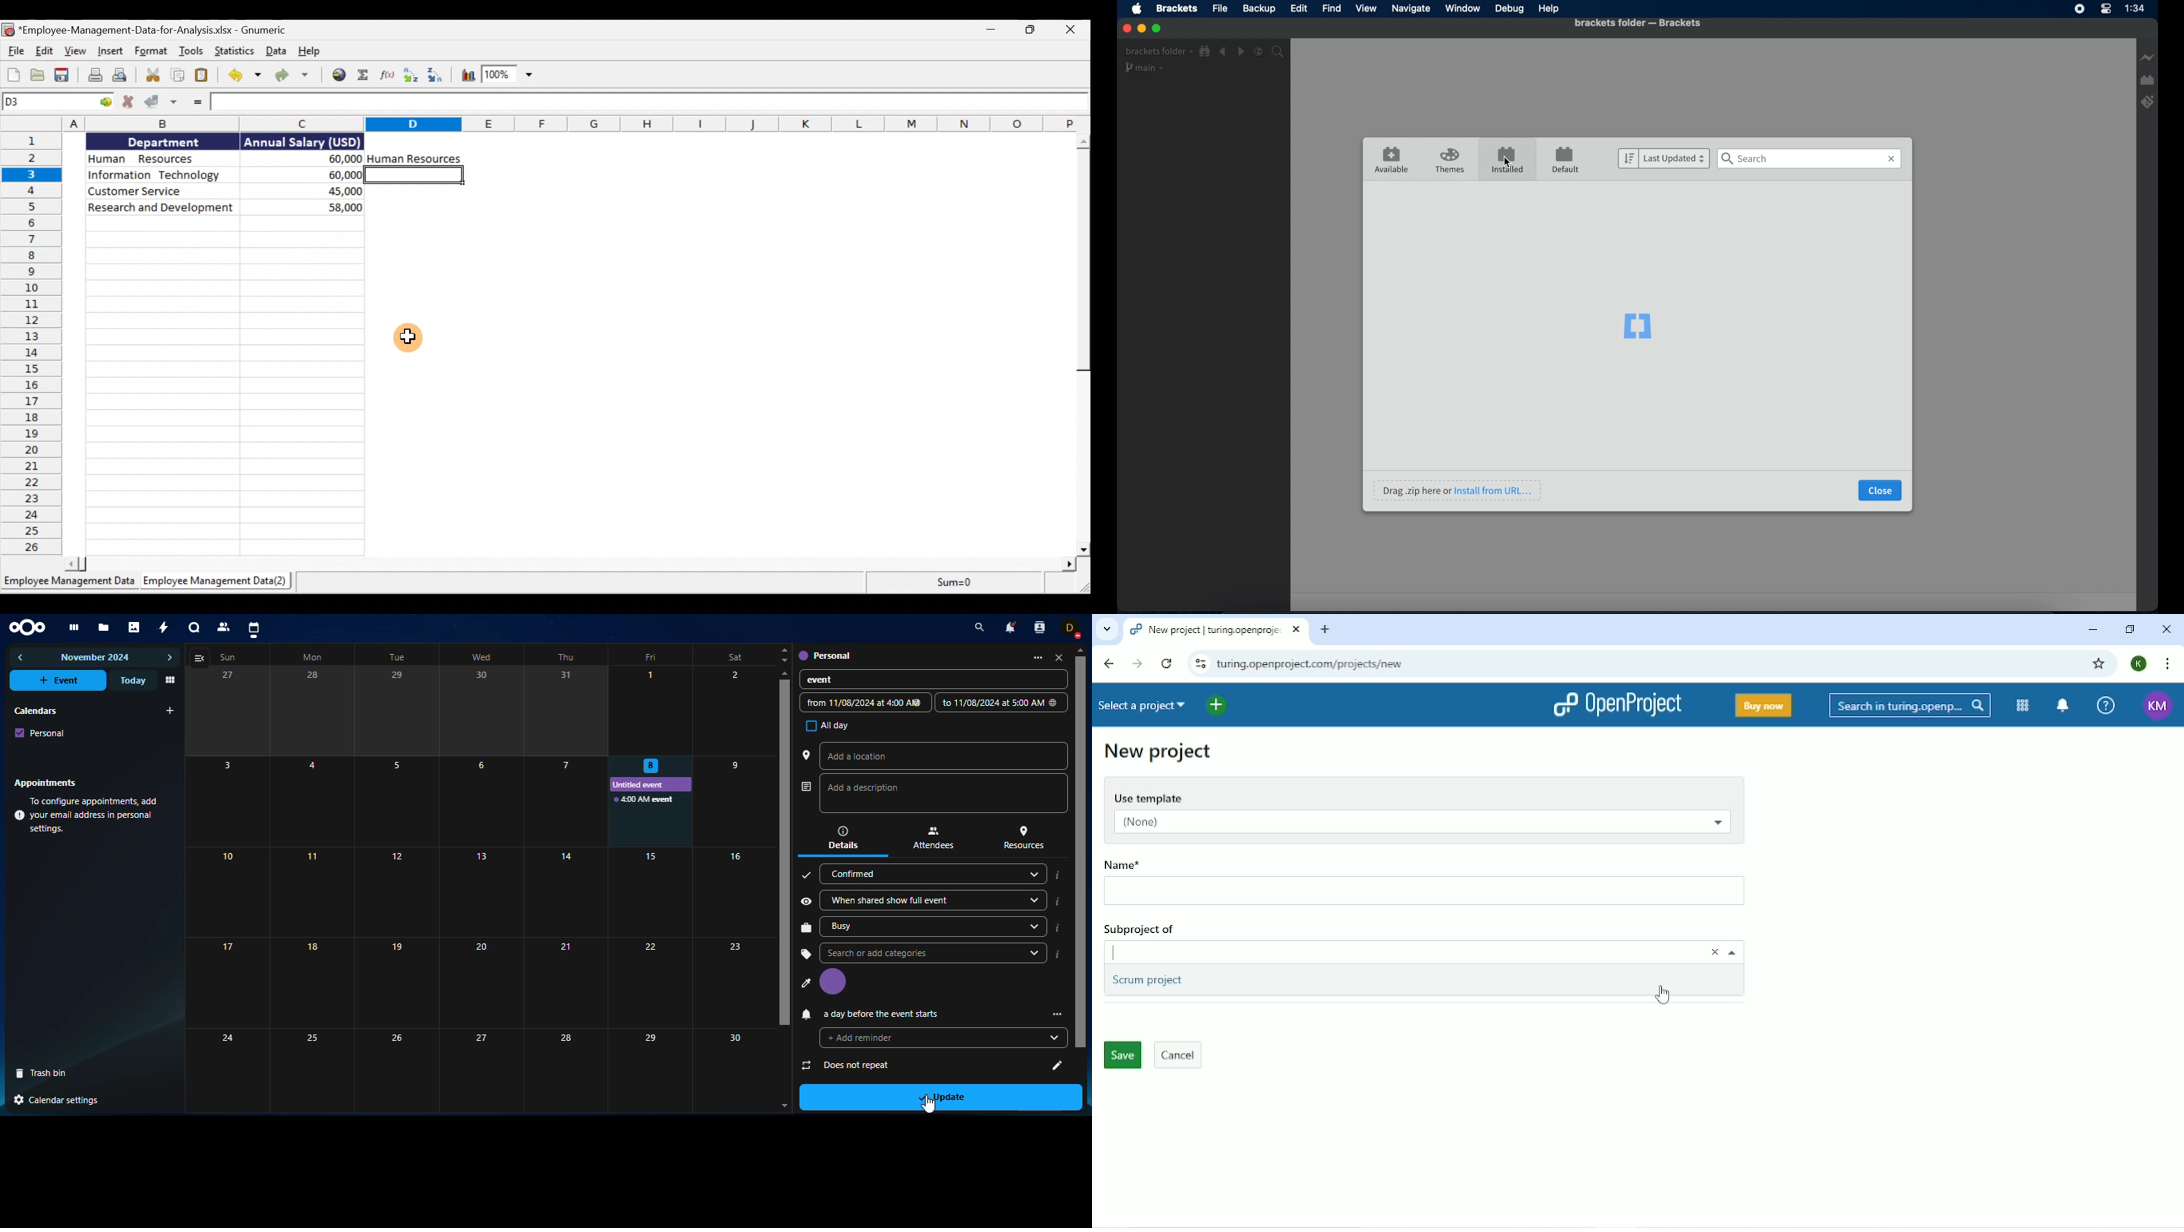 Image resolution: width=2184 pixels, height=1232 pixels. I want to click on thu, so click(564, 657).